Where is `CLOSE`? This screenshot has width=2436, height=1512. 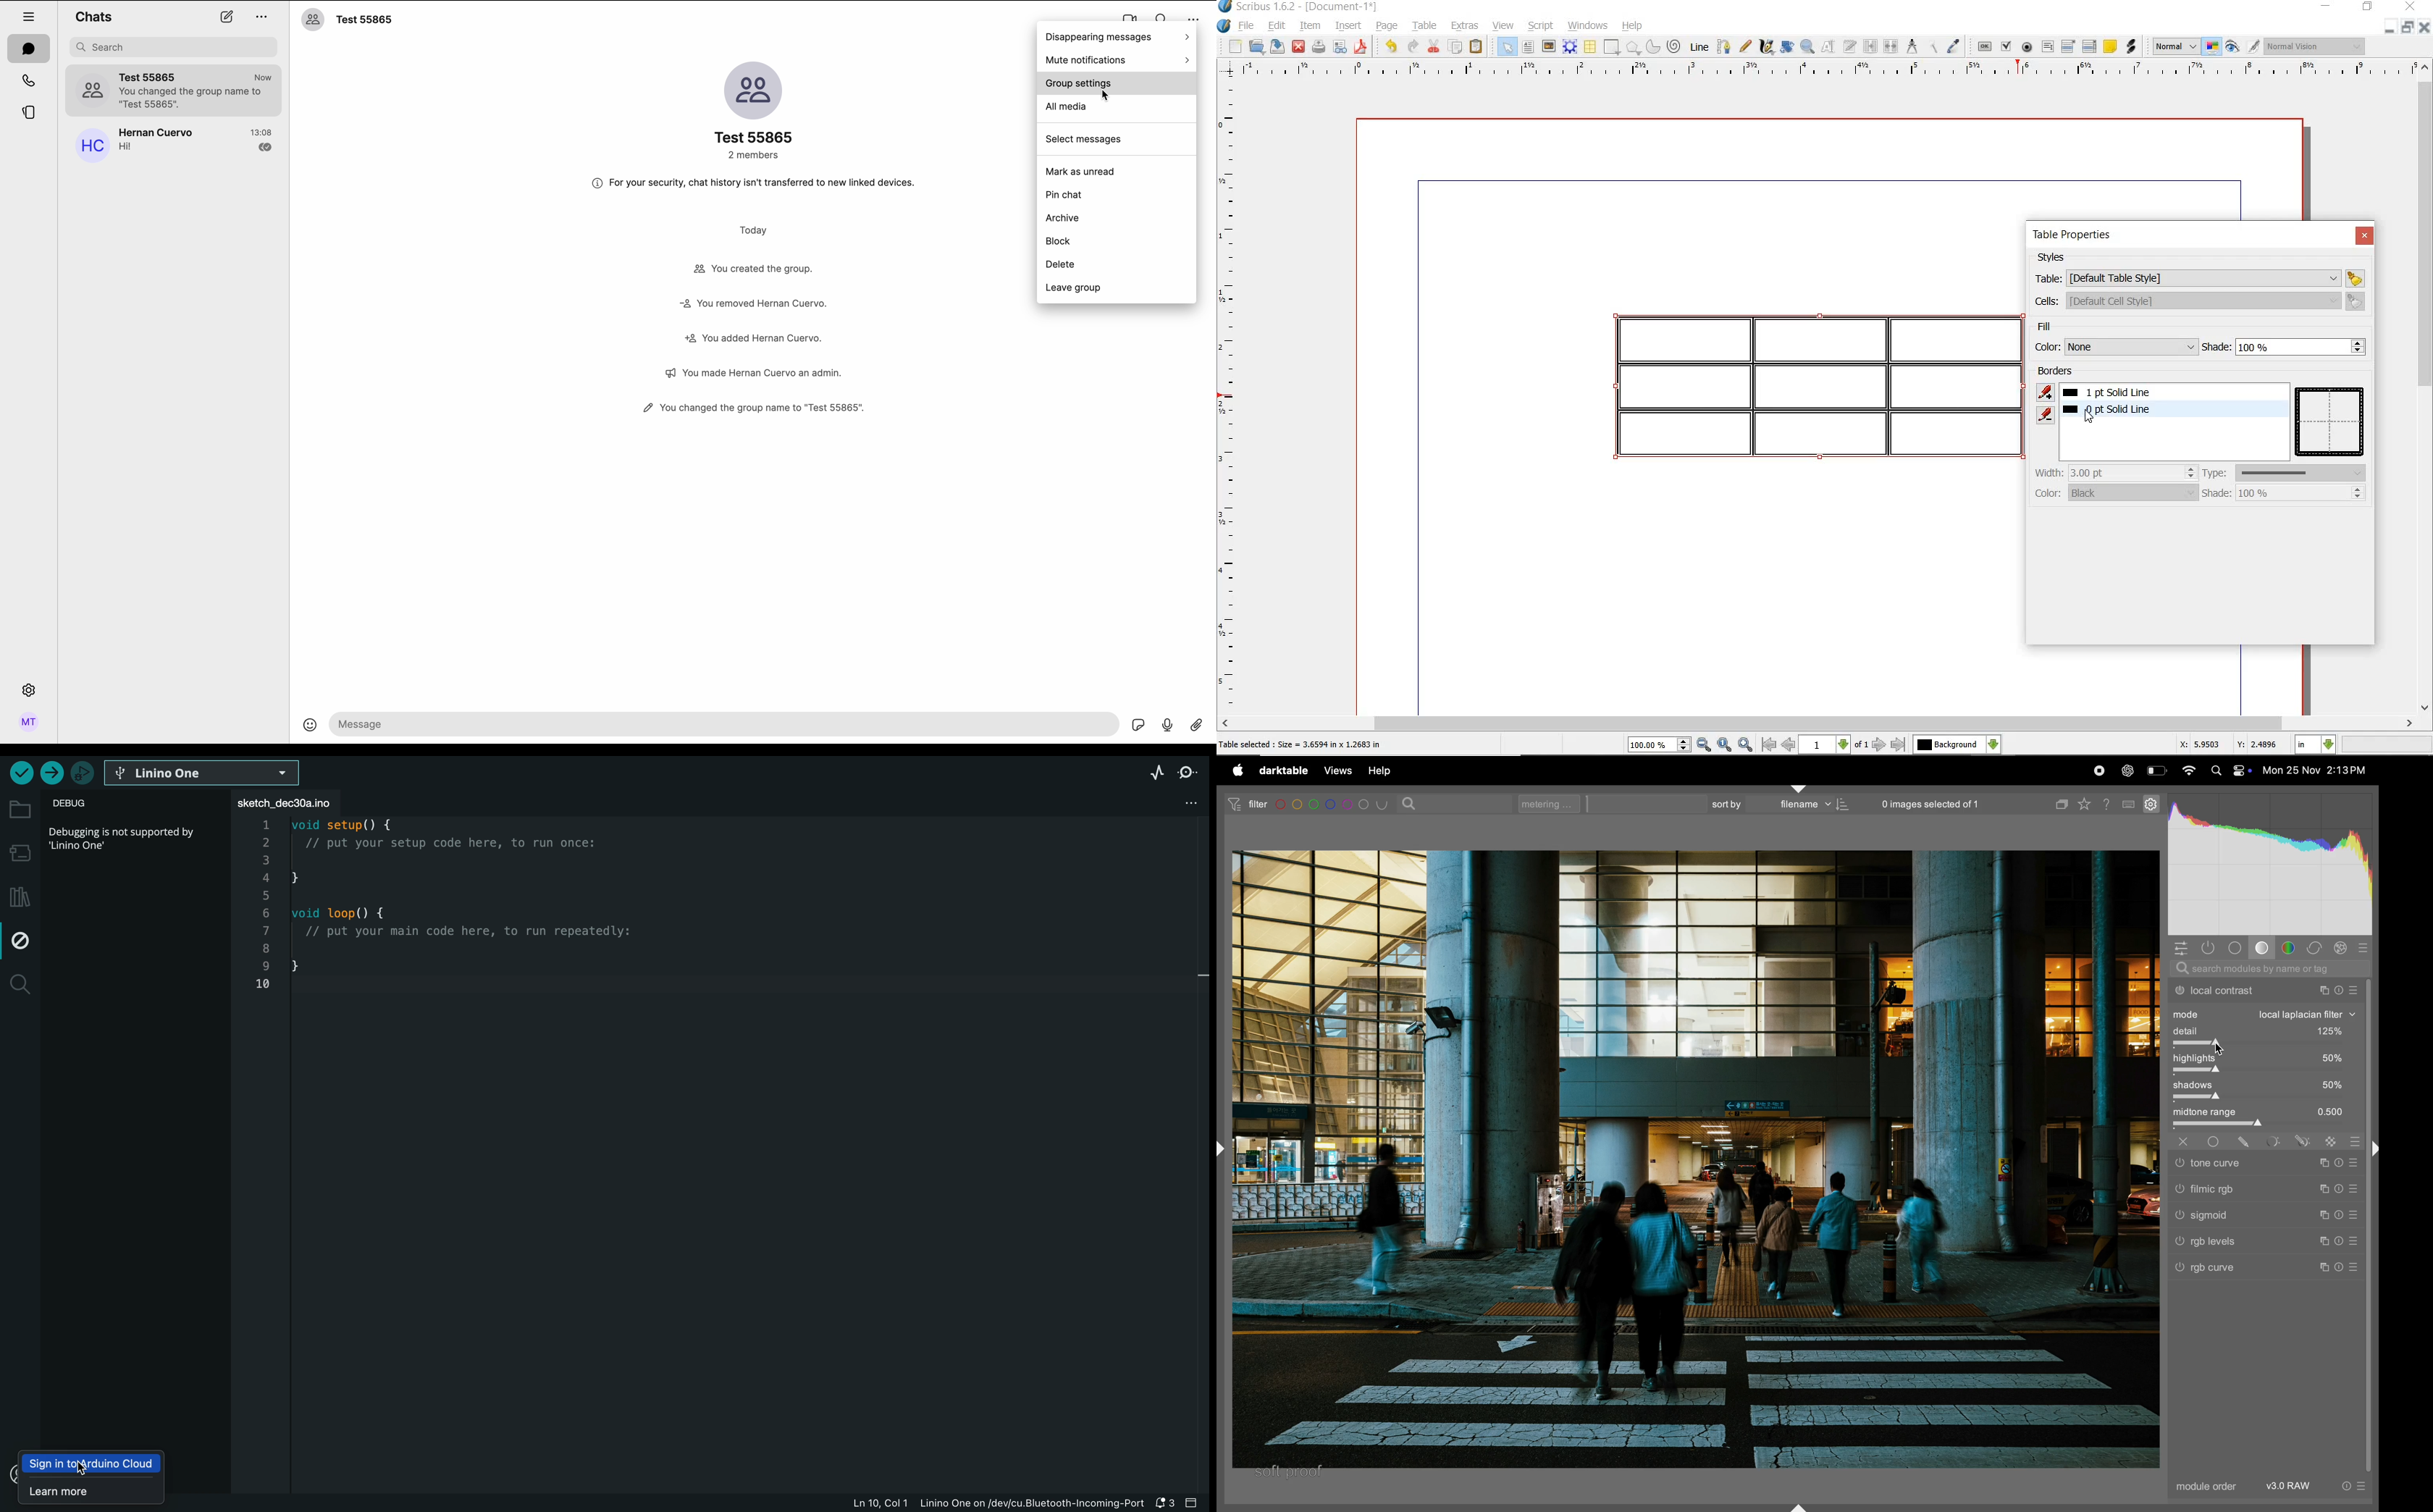
CLOSE is located at coordinates (2411, 7).